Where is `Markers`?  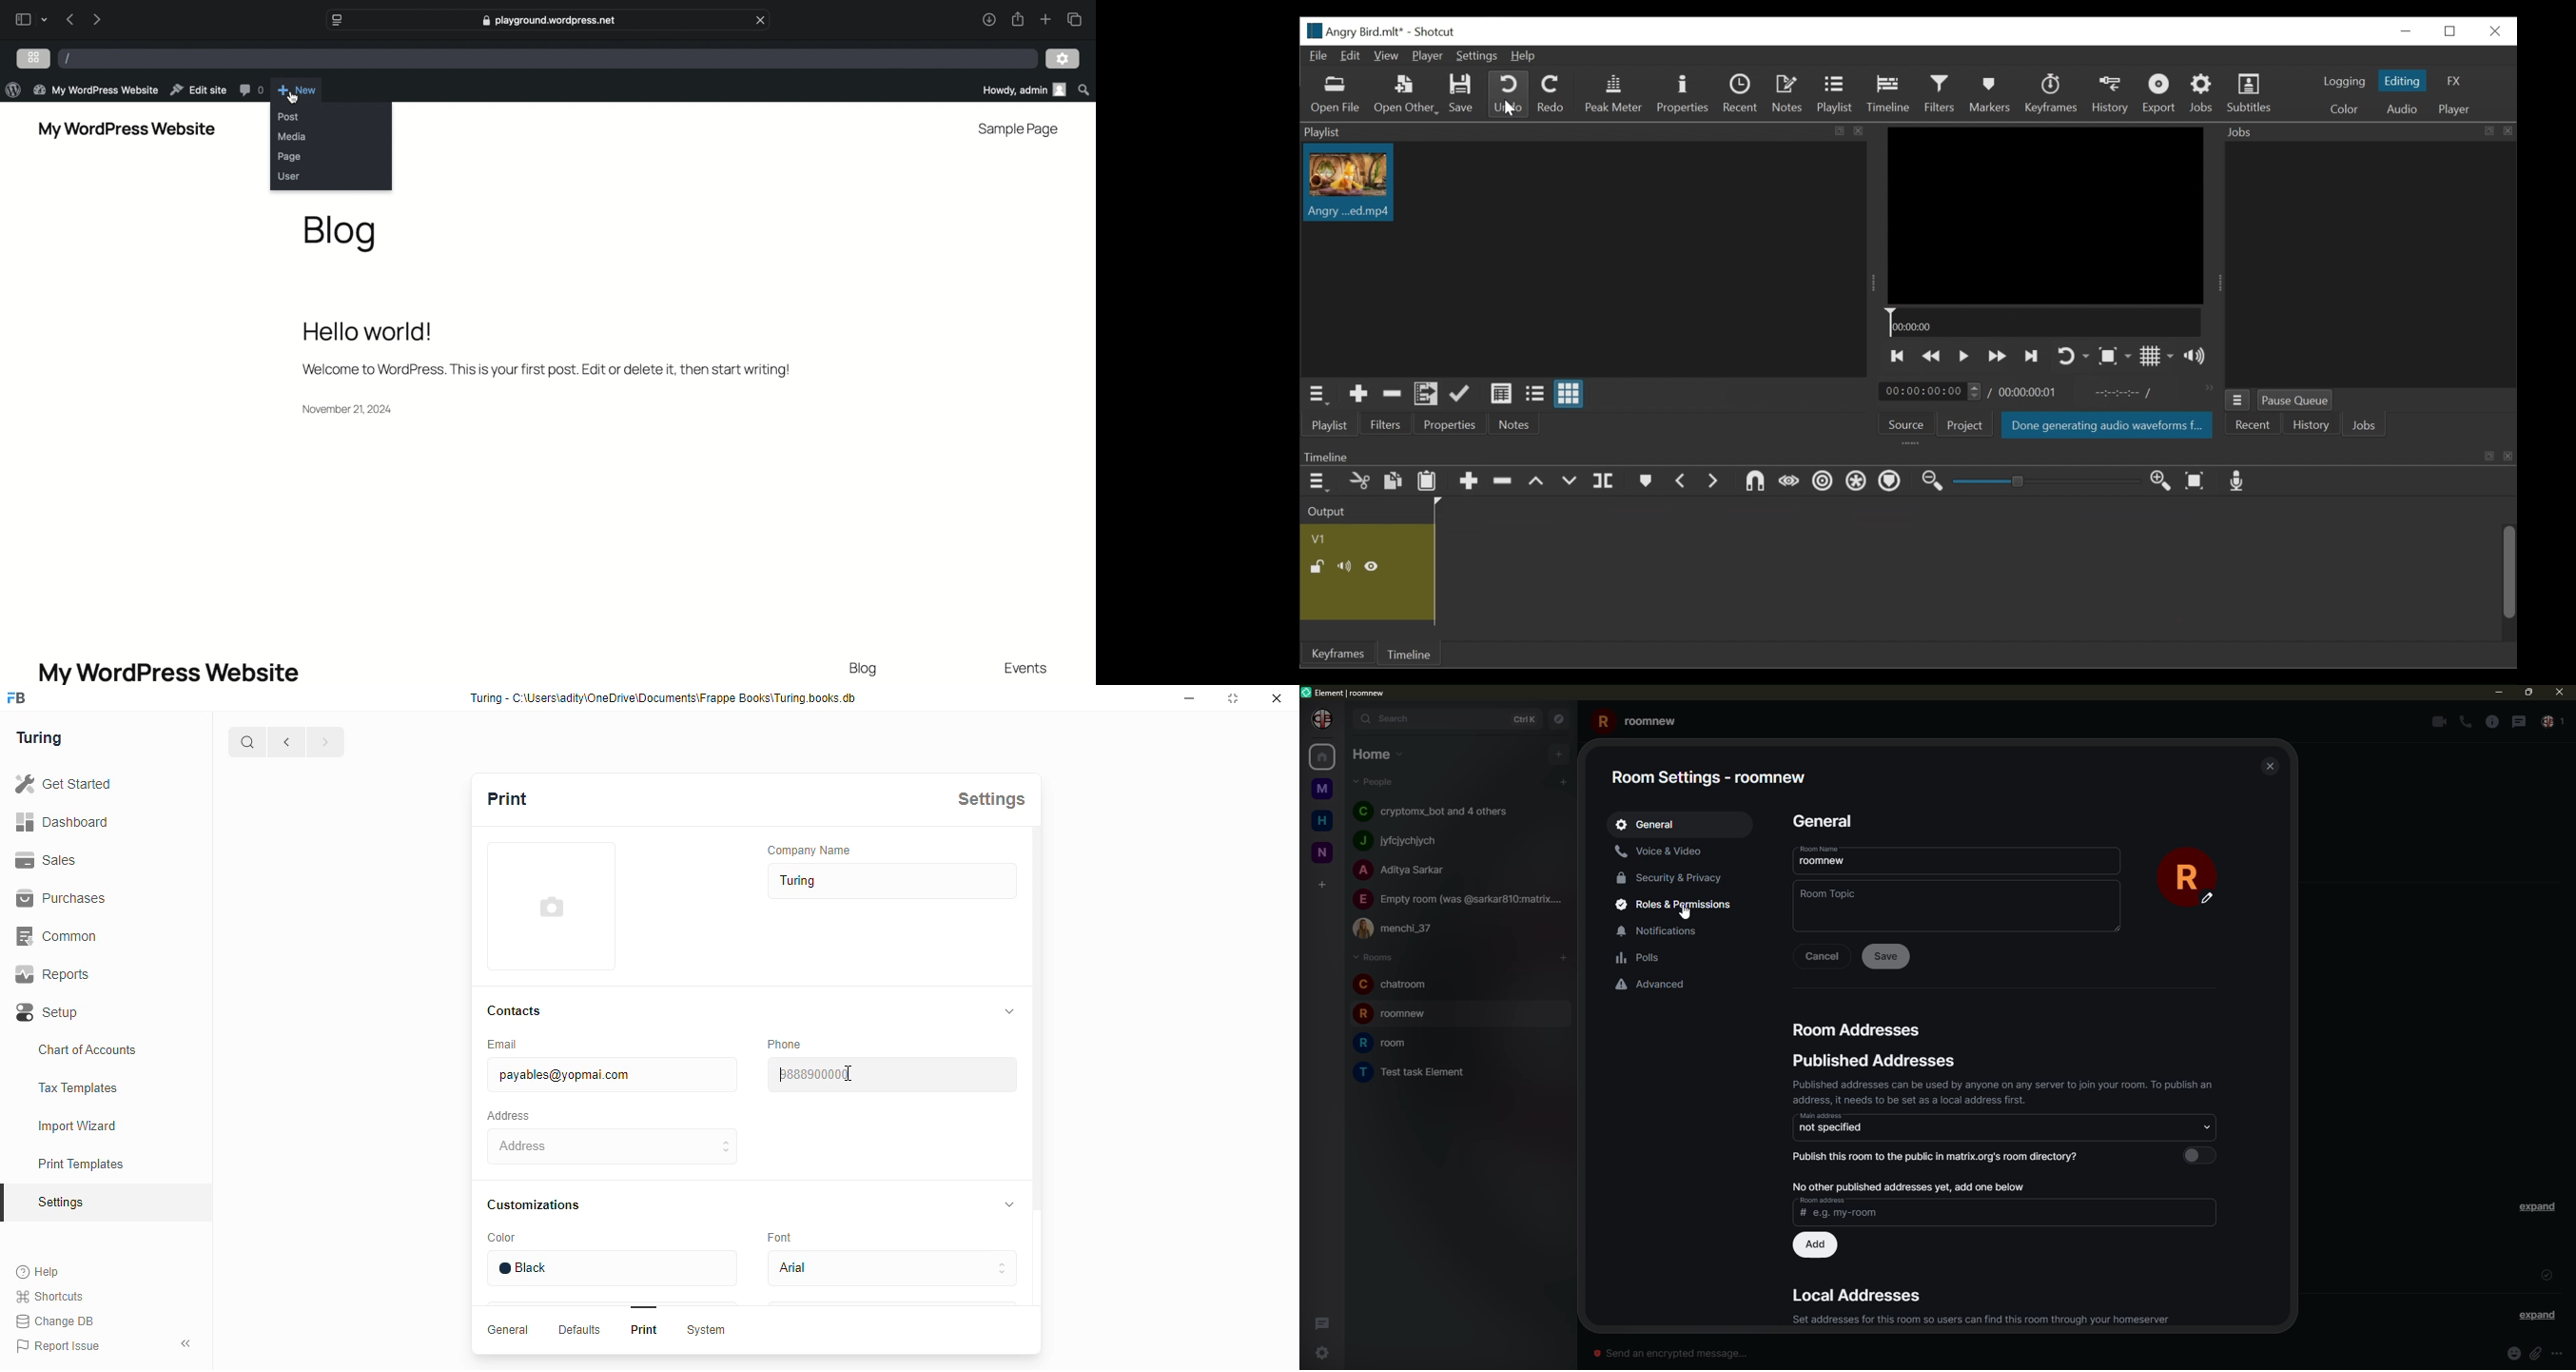 Markers is located at coordinates (1990, 92).